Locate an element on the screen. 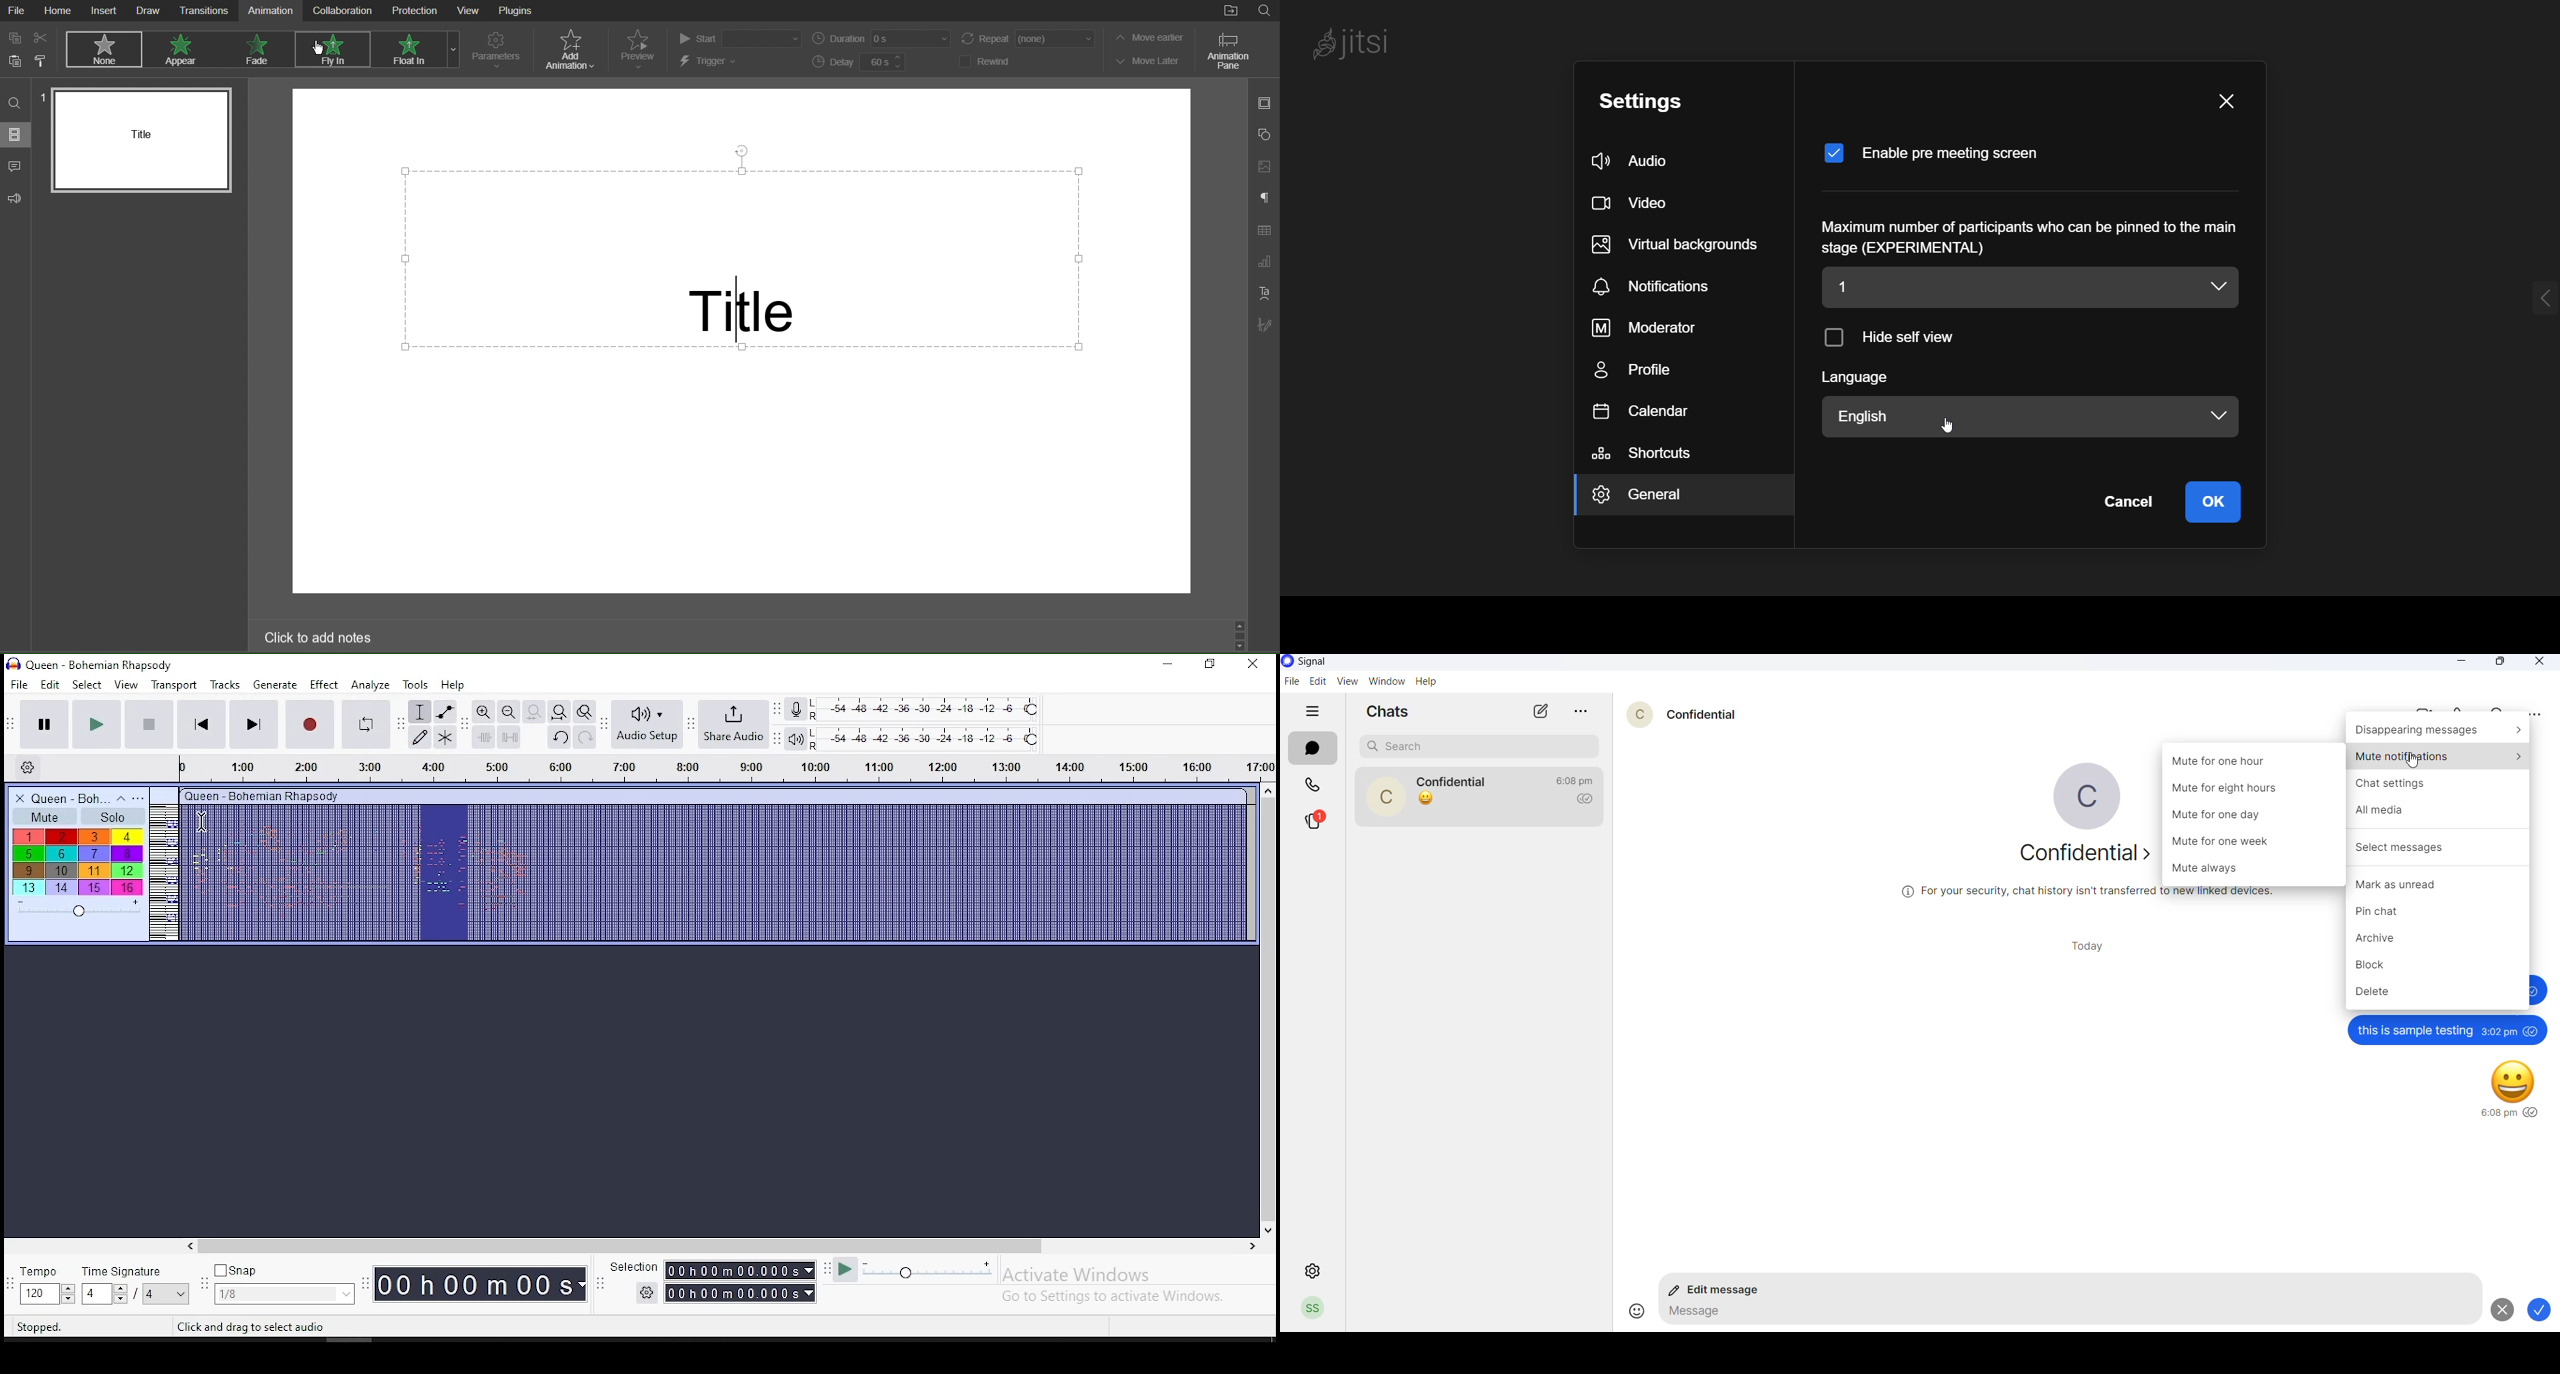 The width and height of the screenshot is (2576, 1400). Expand is located at coordinates (2524, 301).